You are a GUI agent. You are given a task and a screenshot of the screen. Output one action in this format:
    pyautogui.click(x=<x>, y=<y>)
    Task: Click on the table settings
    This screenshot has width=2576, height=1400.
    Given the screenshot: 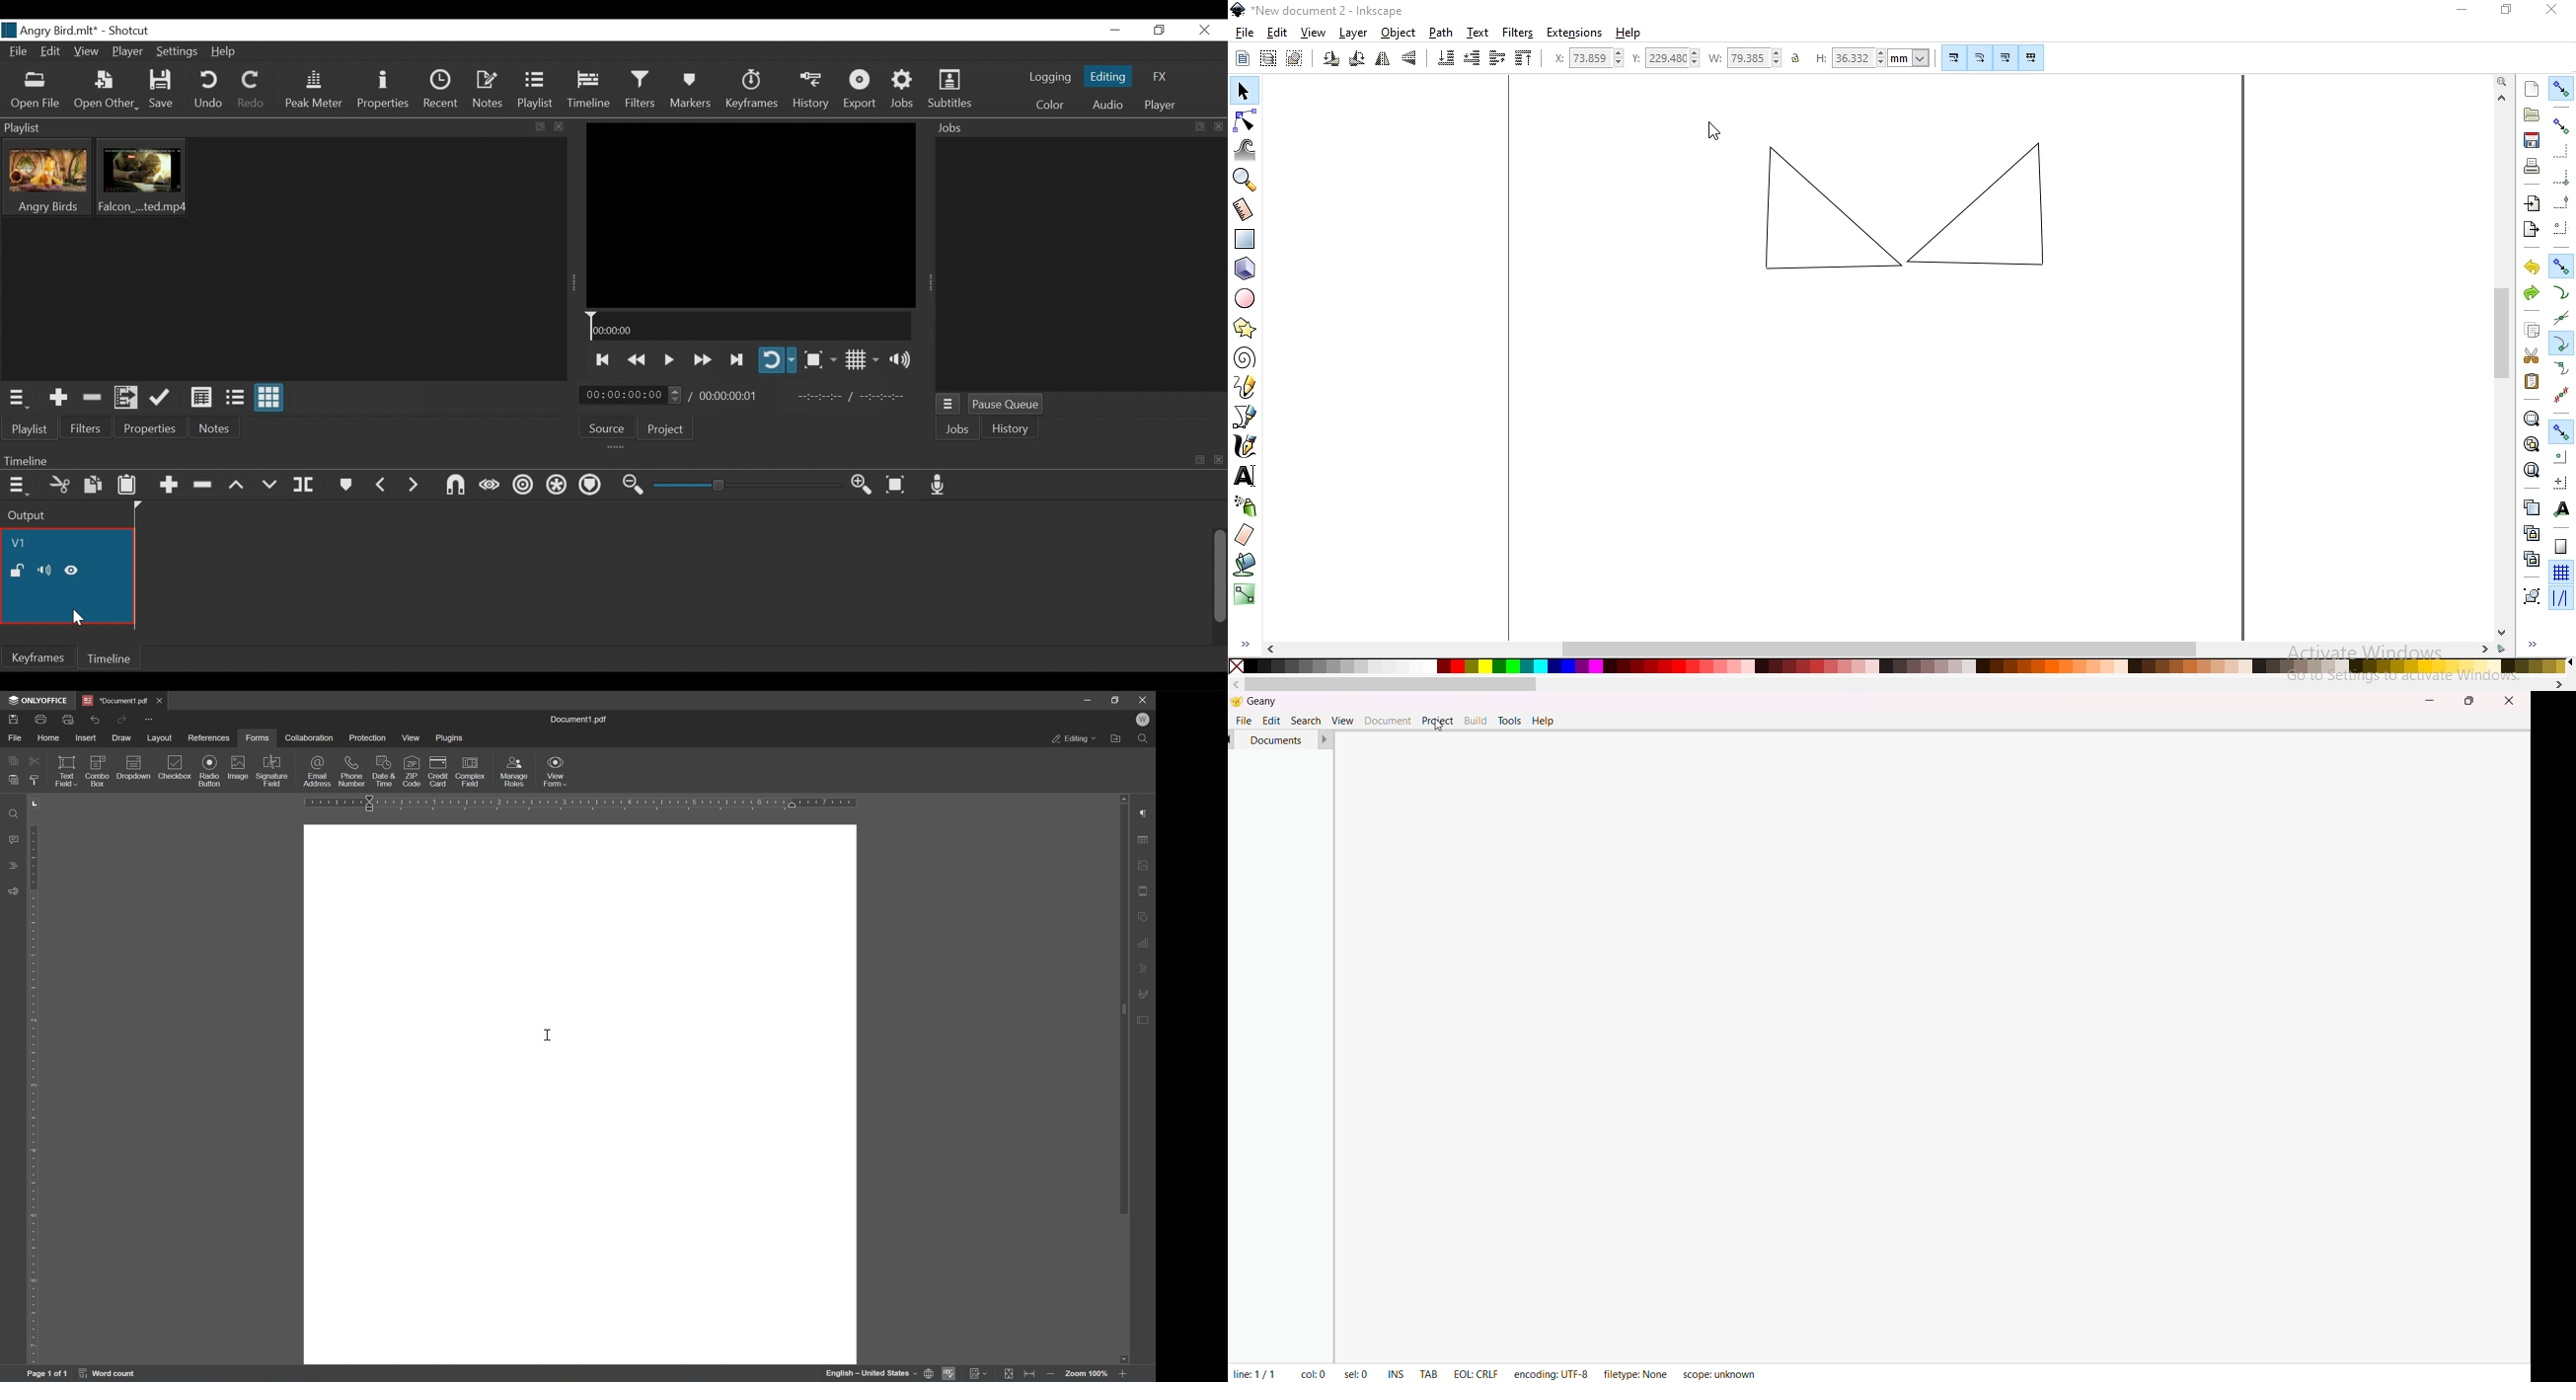 What is the action you would take?
    pyautogui.click(x=1145, y=839)
    